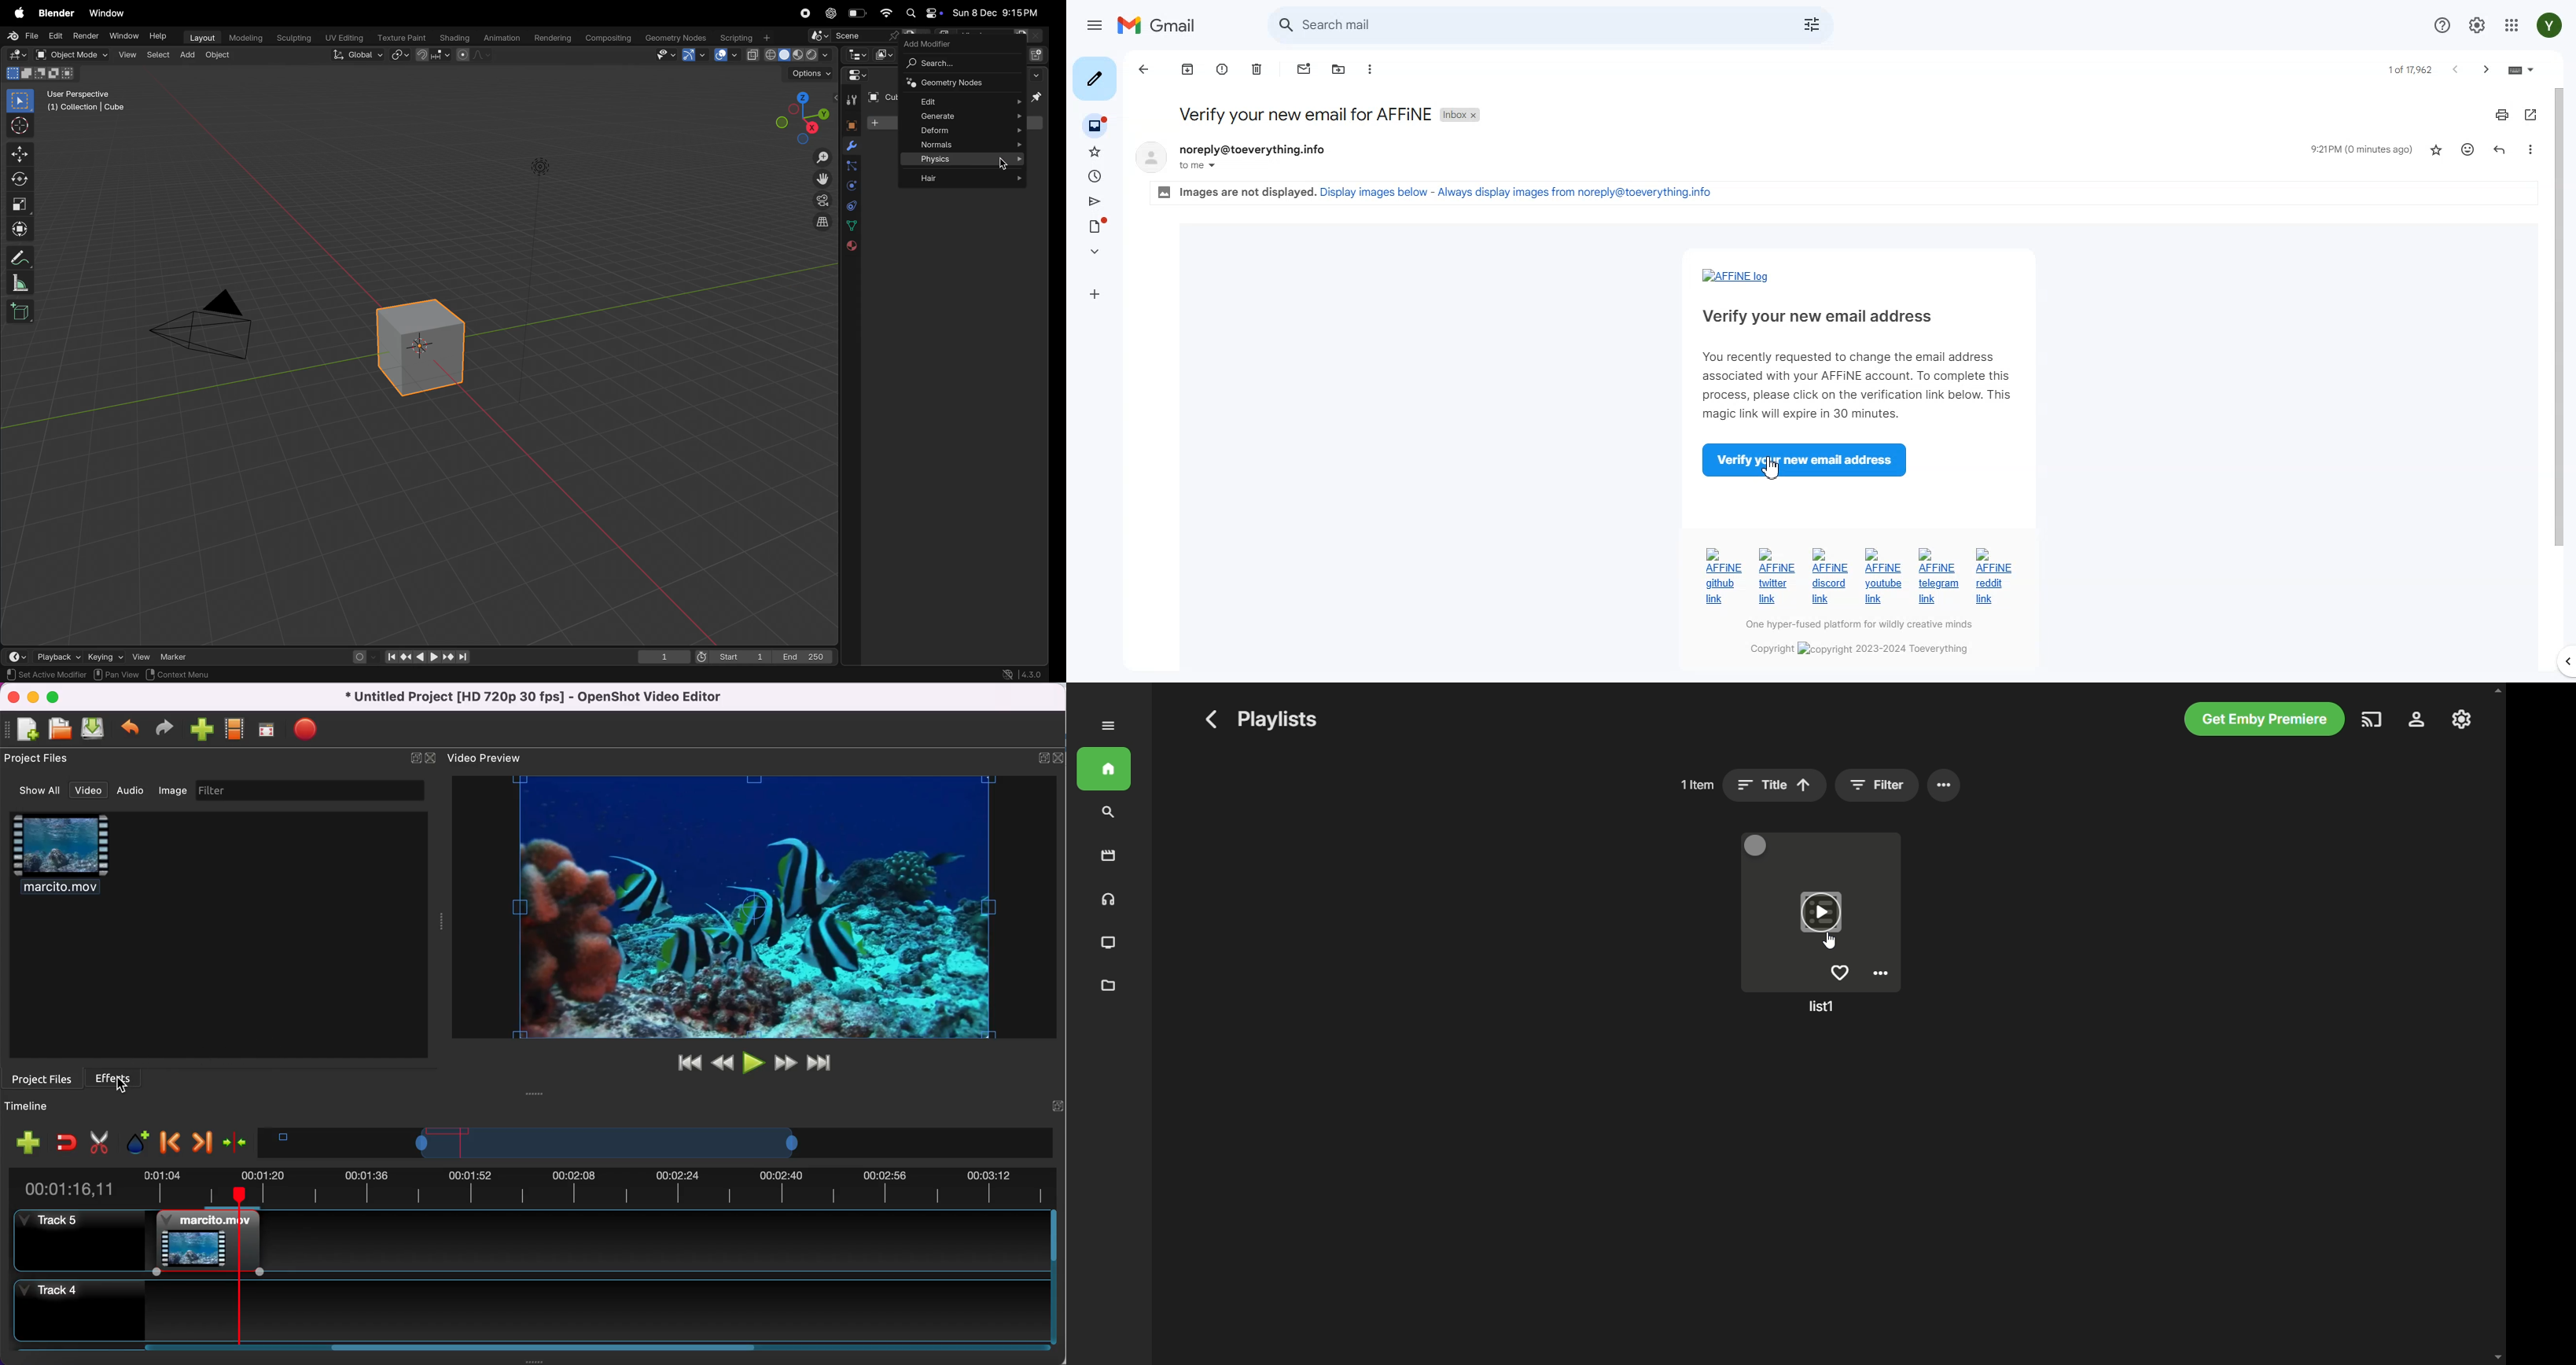  I want to click on save file, so click(95, 730).